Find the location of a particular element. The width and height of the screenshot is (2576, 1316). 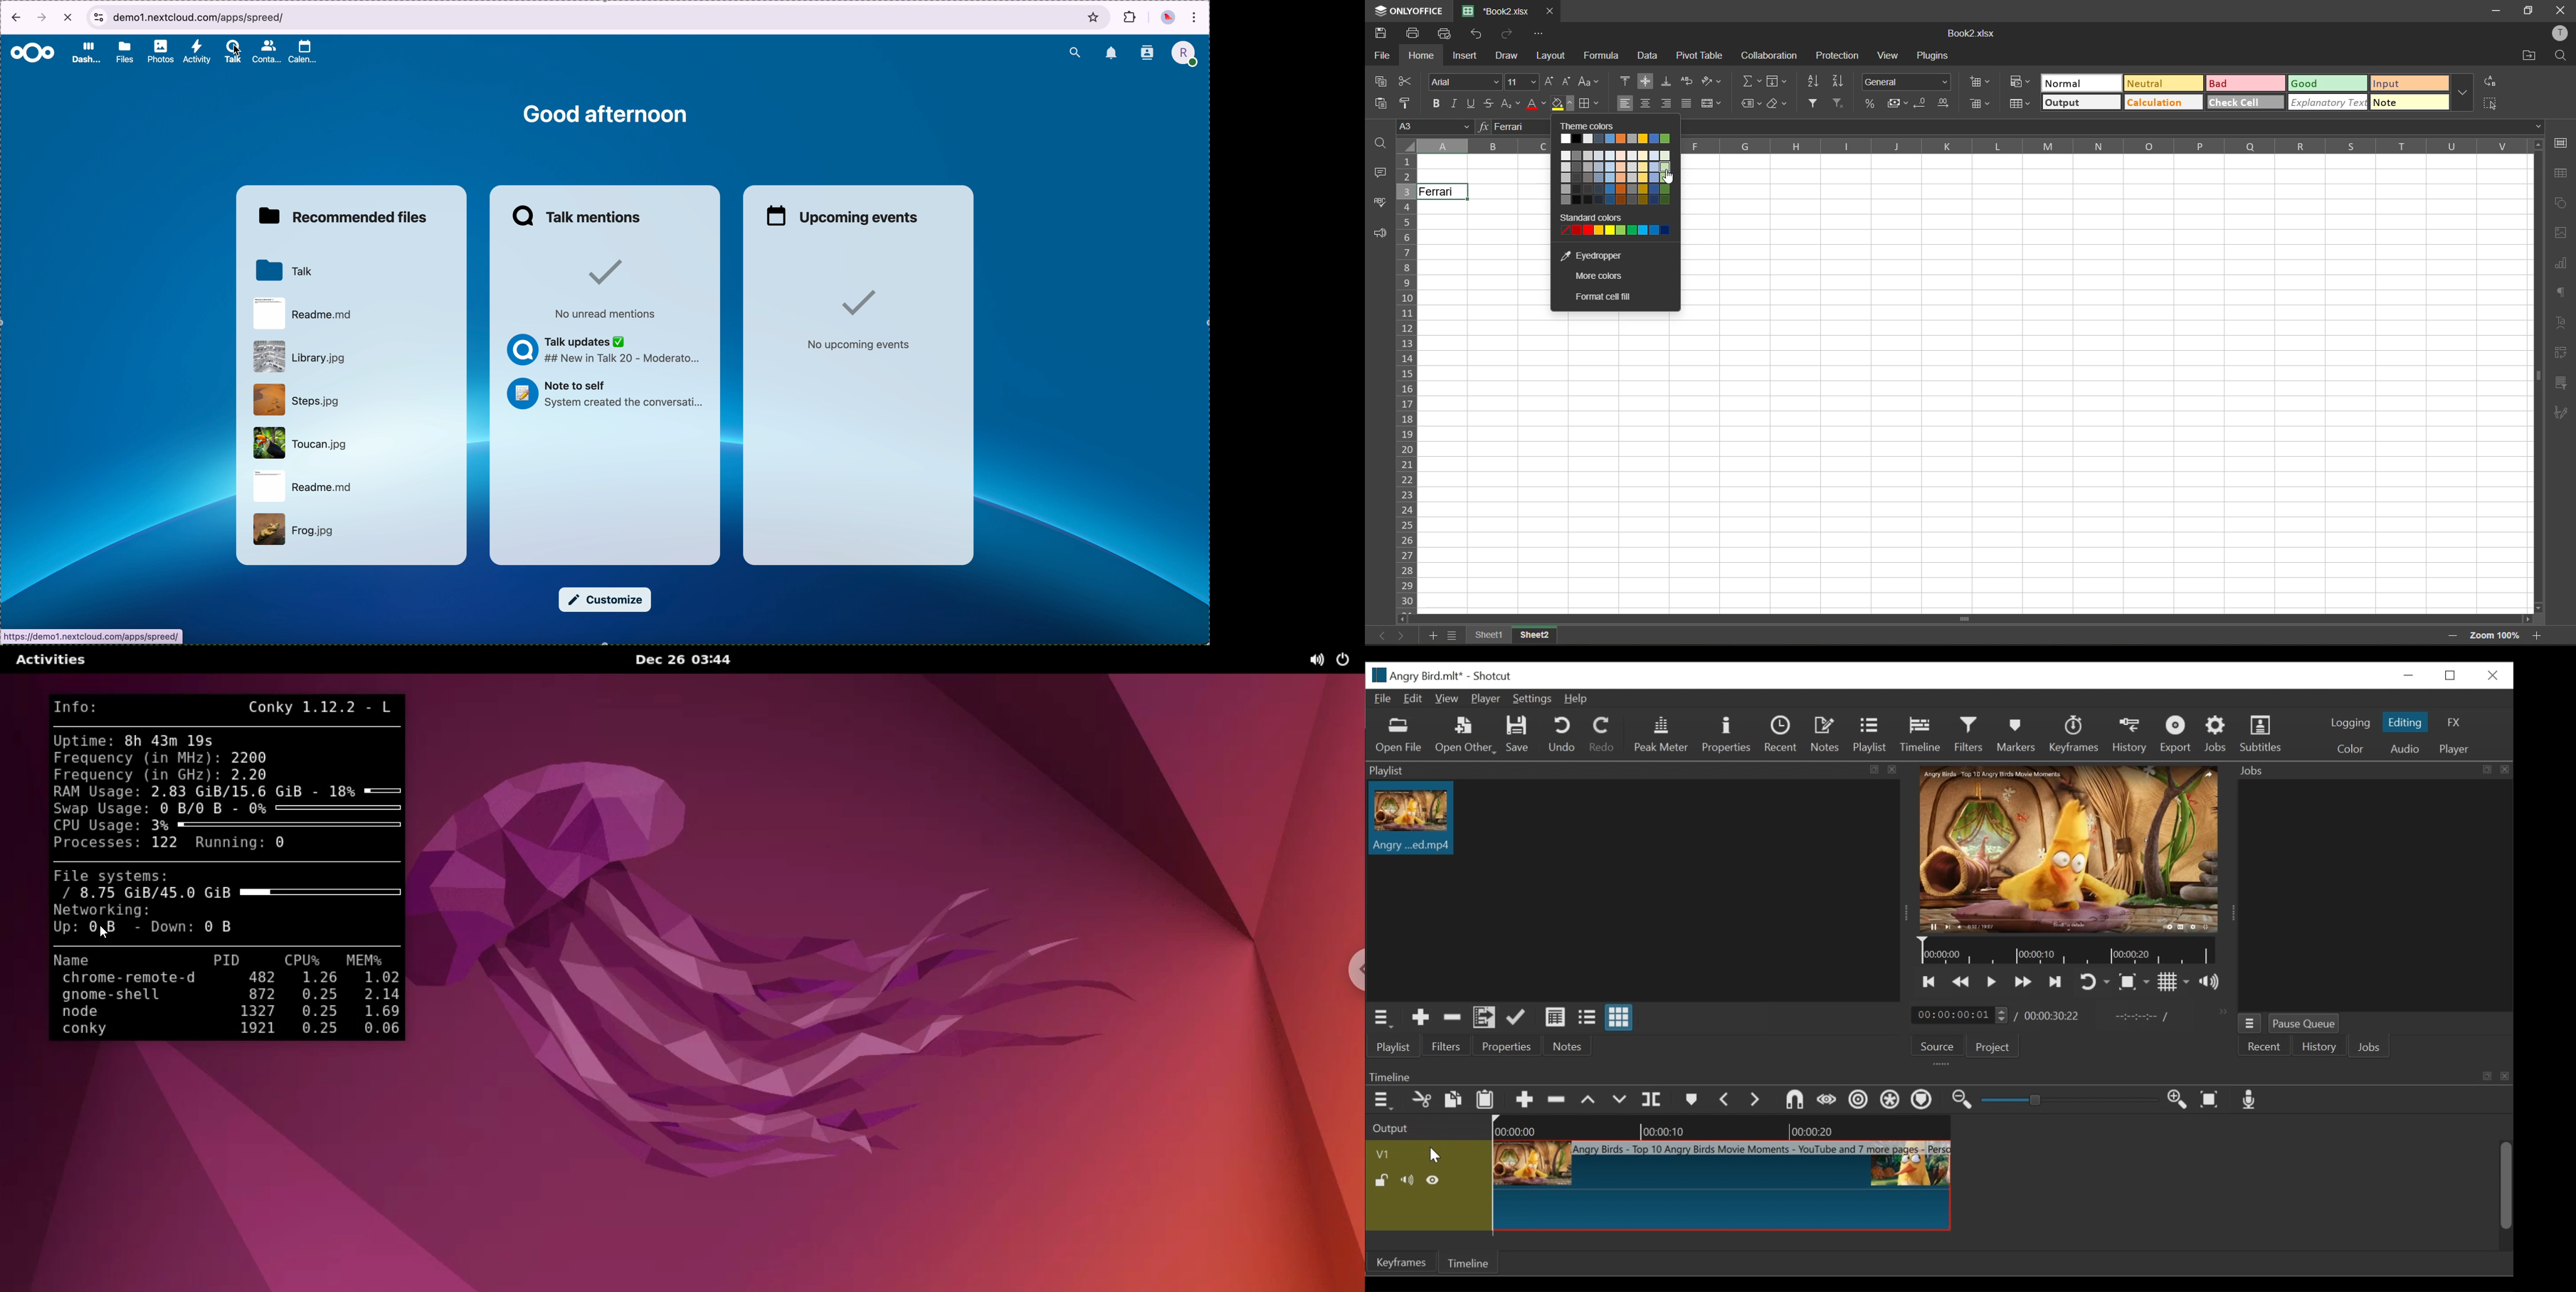

strikethrough is located at coordinates (1491, 105).